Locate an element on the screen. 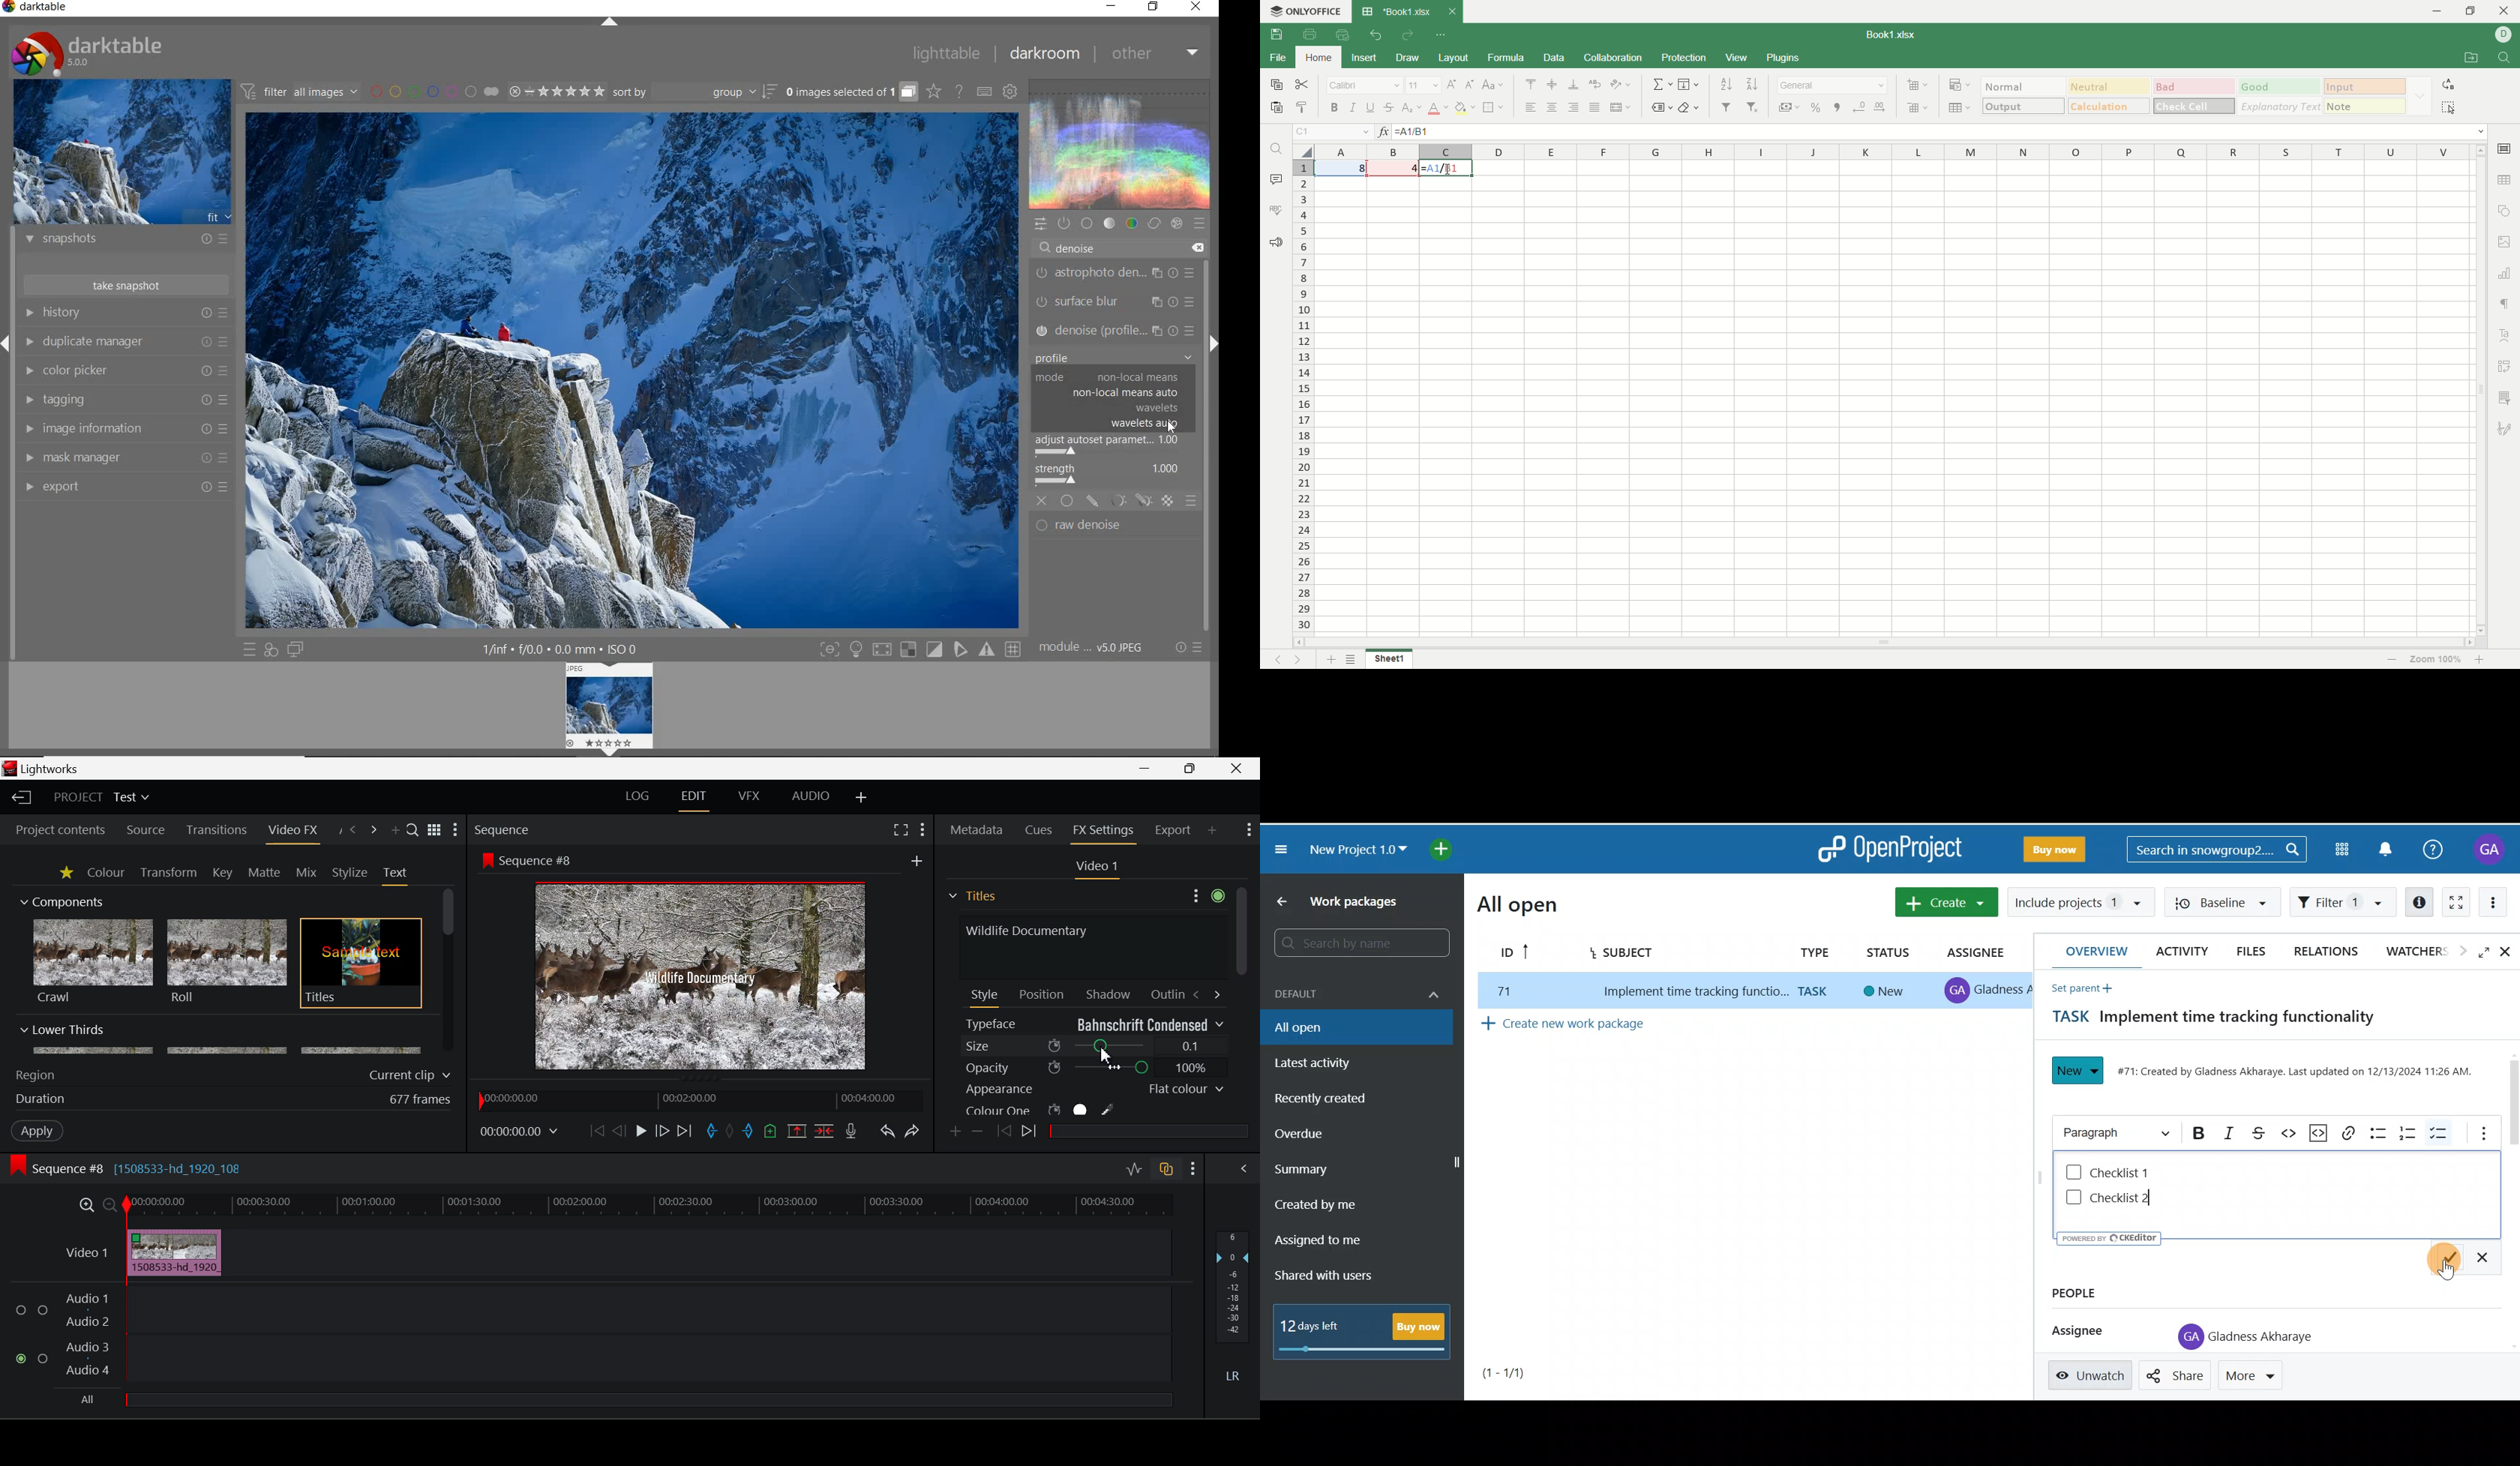  Lower Thirds is located at coordinates (222, 1039).